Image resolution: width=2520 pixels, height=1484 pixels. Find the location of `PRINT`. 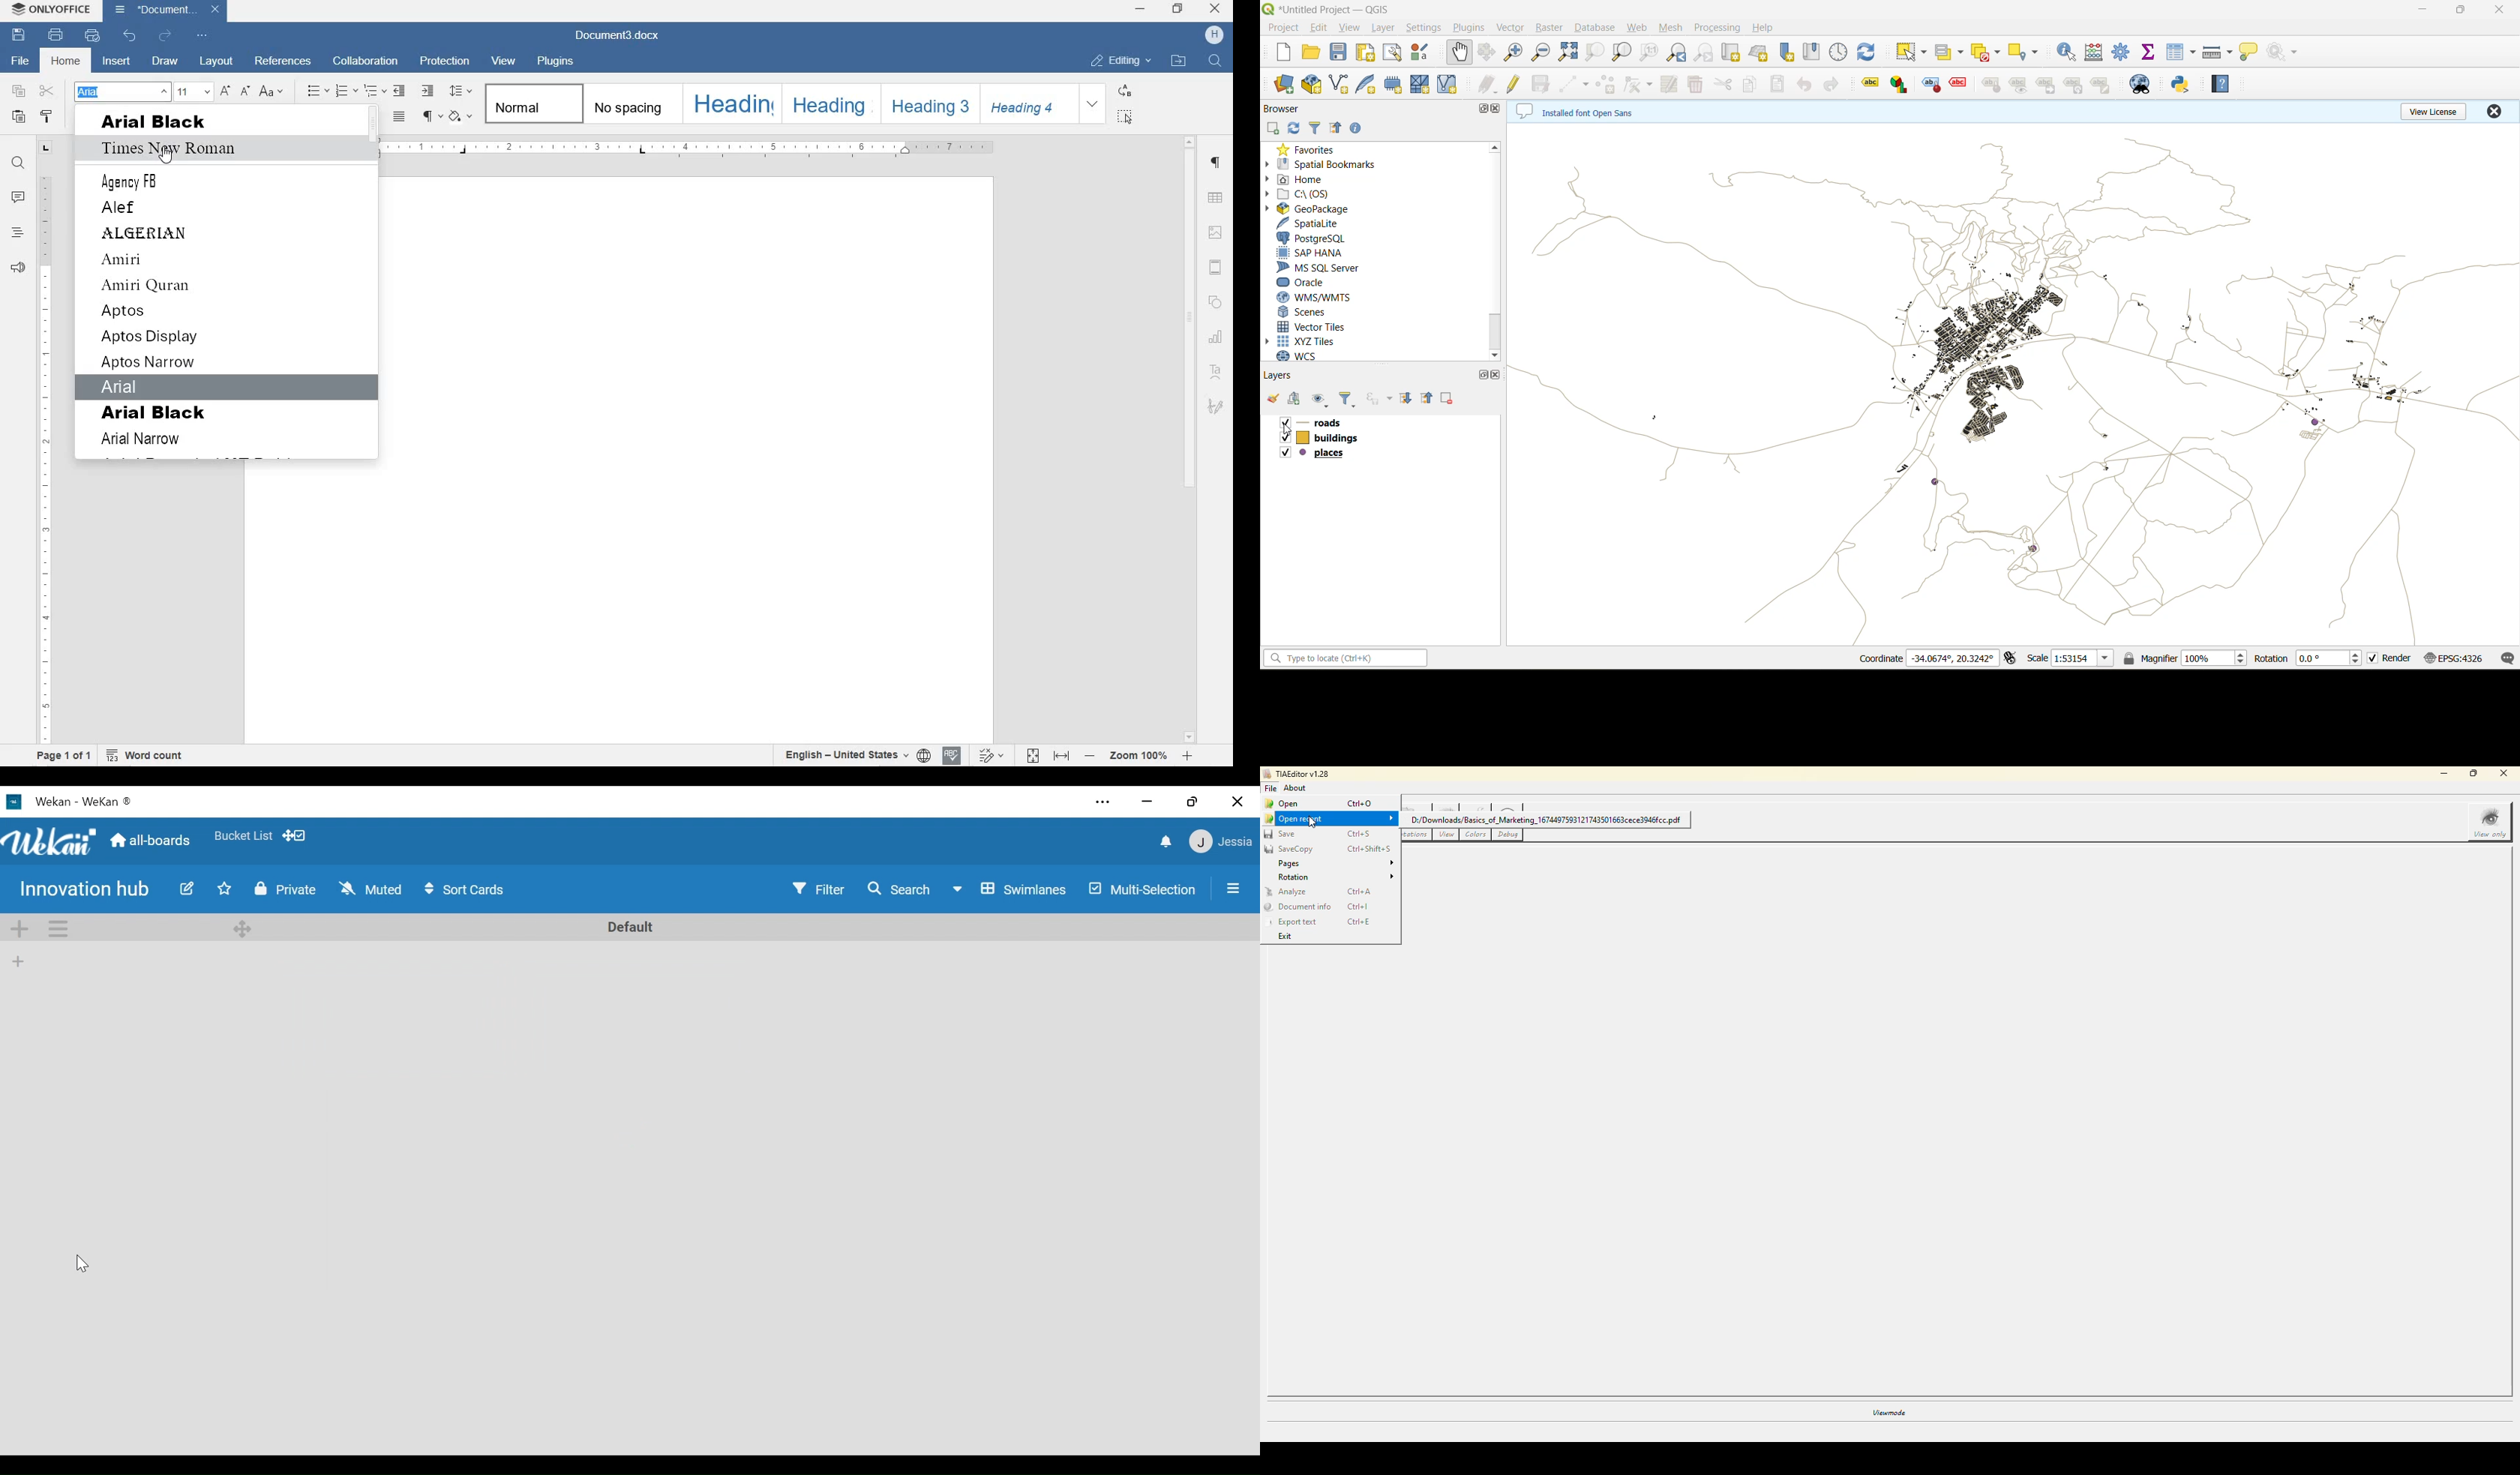

PRINT is located at coordinates (54, 33).